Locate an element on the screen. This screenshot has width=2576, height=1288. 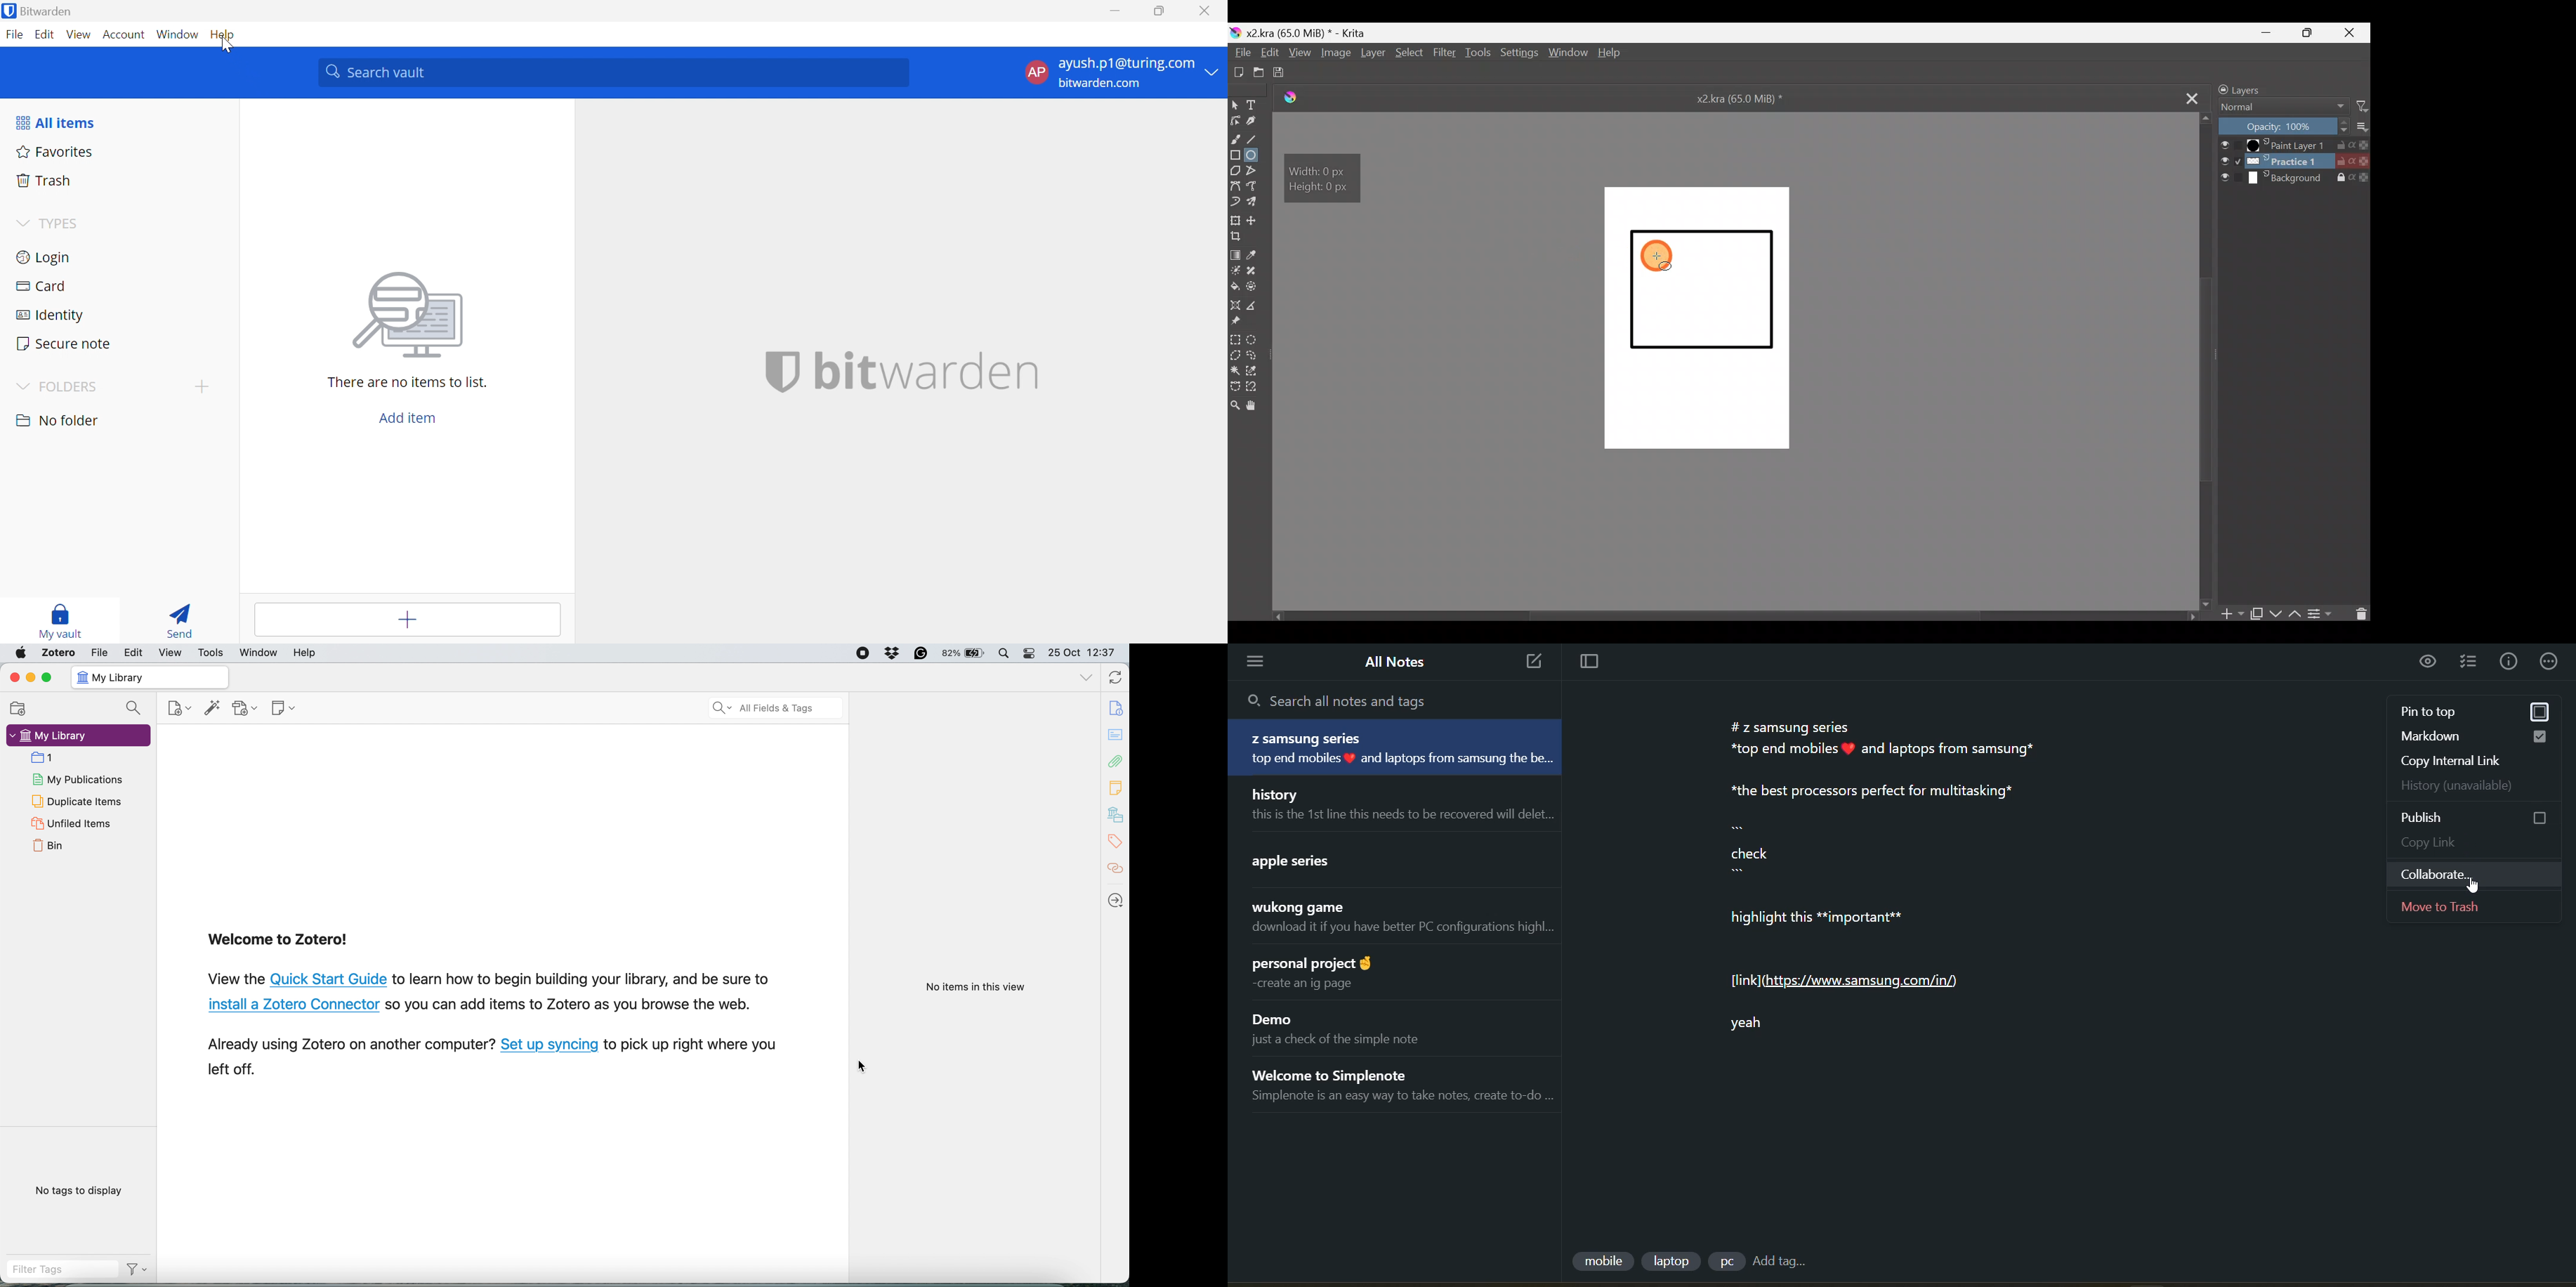
note title and preview is located at coordinates (1393, 920).